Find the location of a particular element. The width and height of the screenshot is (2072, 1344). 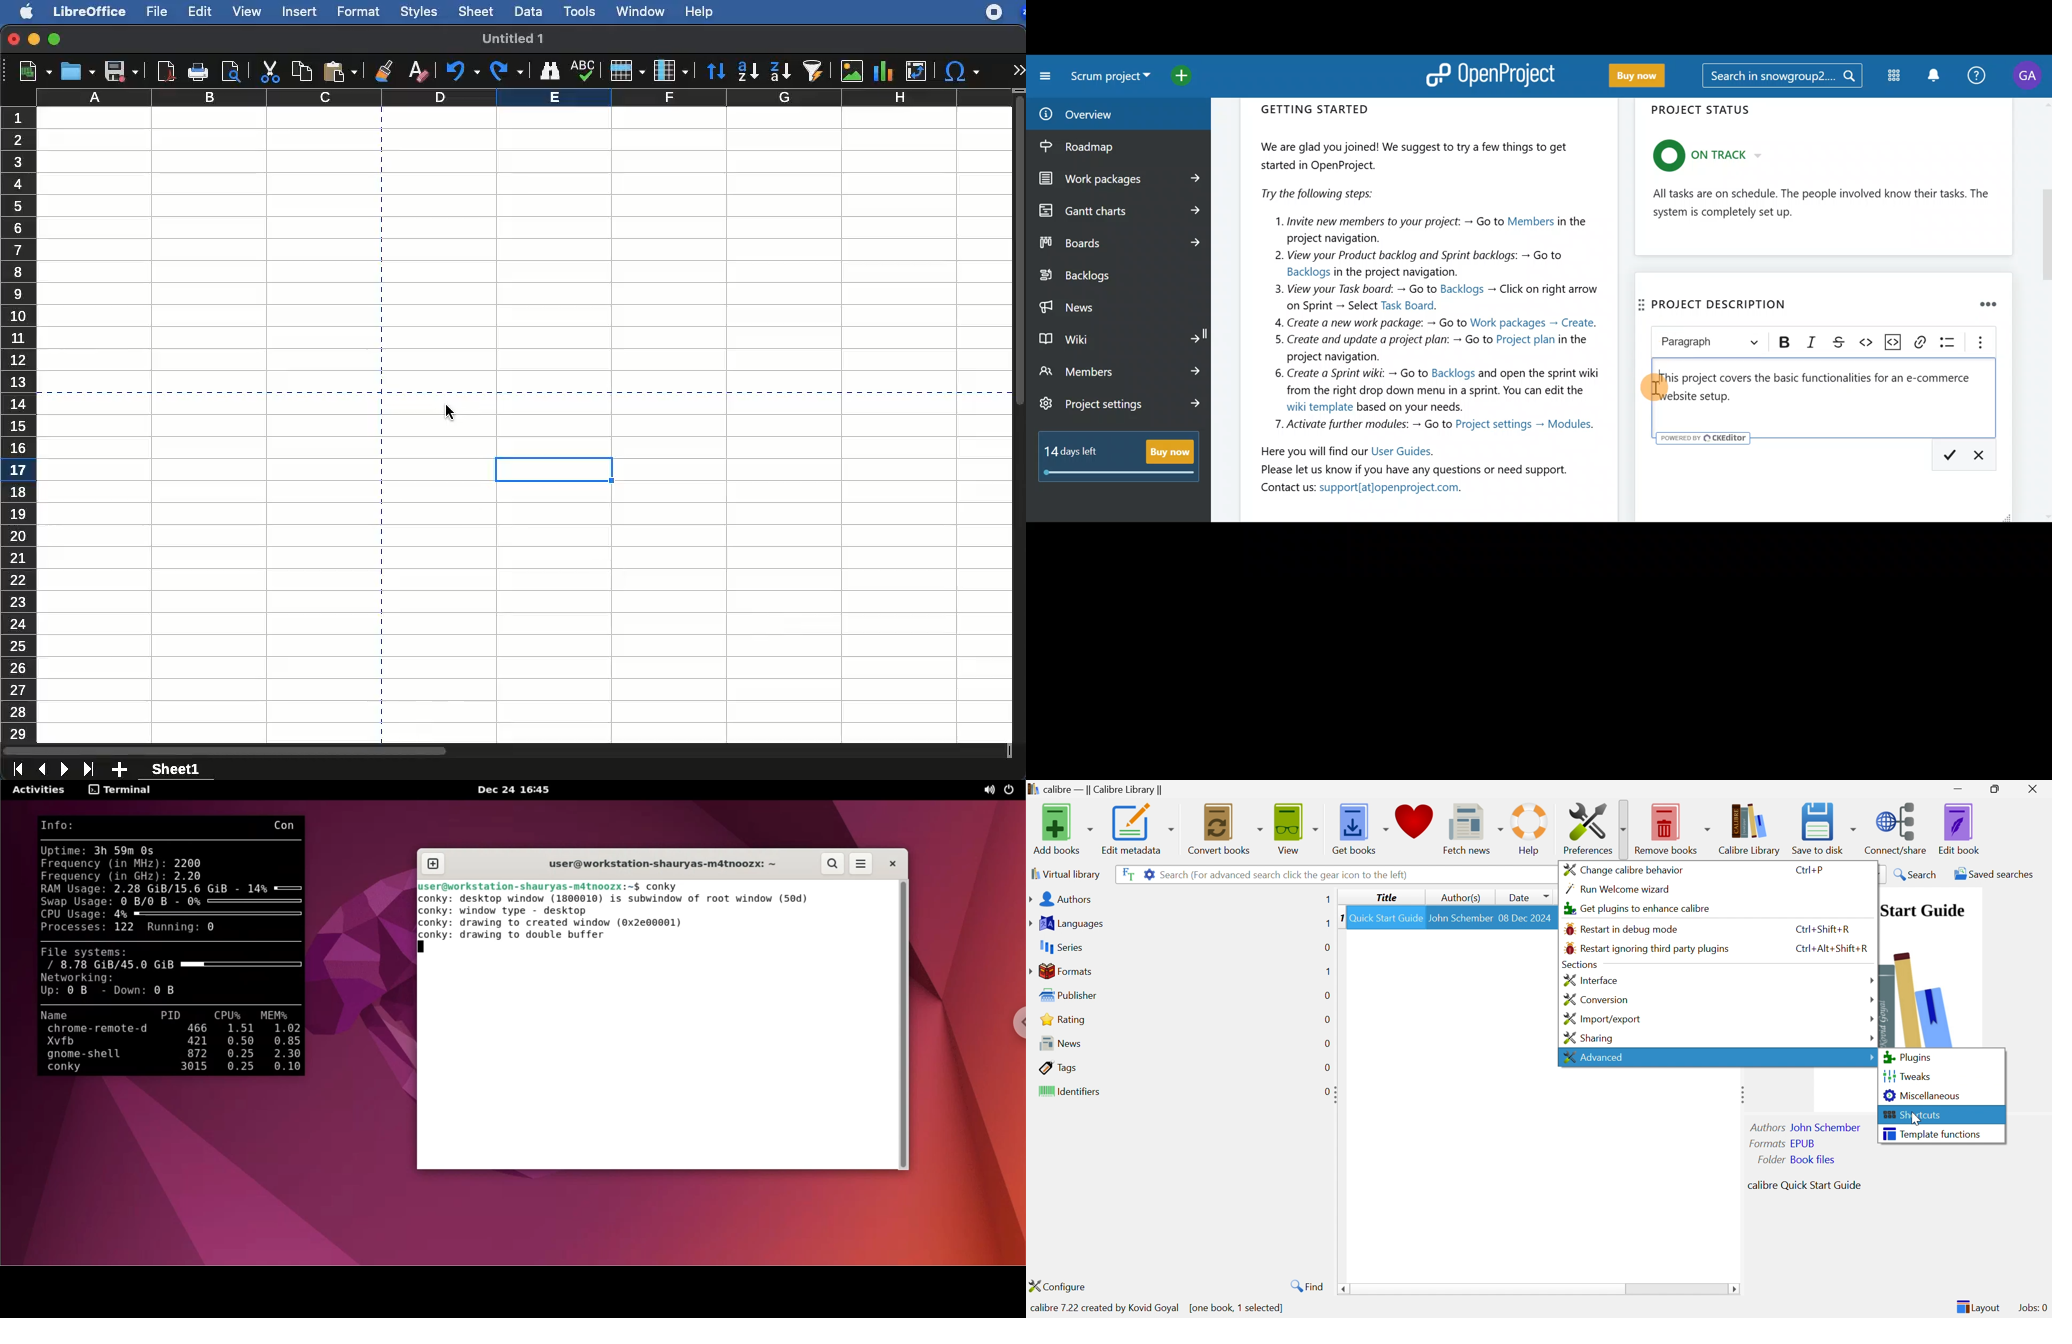

clear formatting is located at coordinates (417, 68).